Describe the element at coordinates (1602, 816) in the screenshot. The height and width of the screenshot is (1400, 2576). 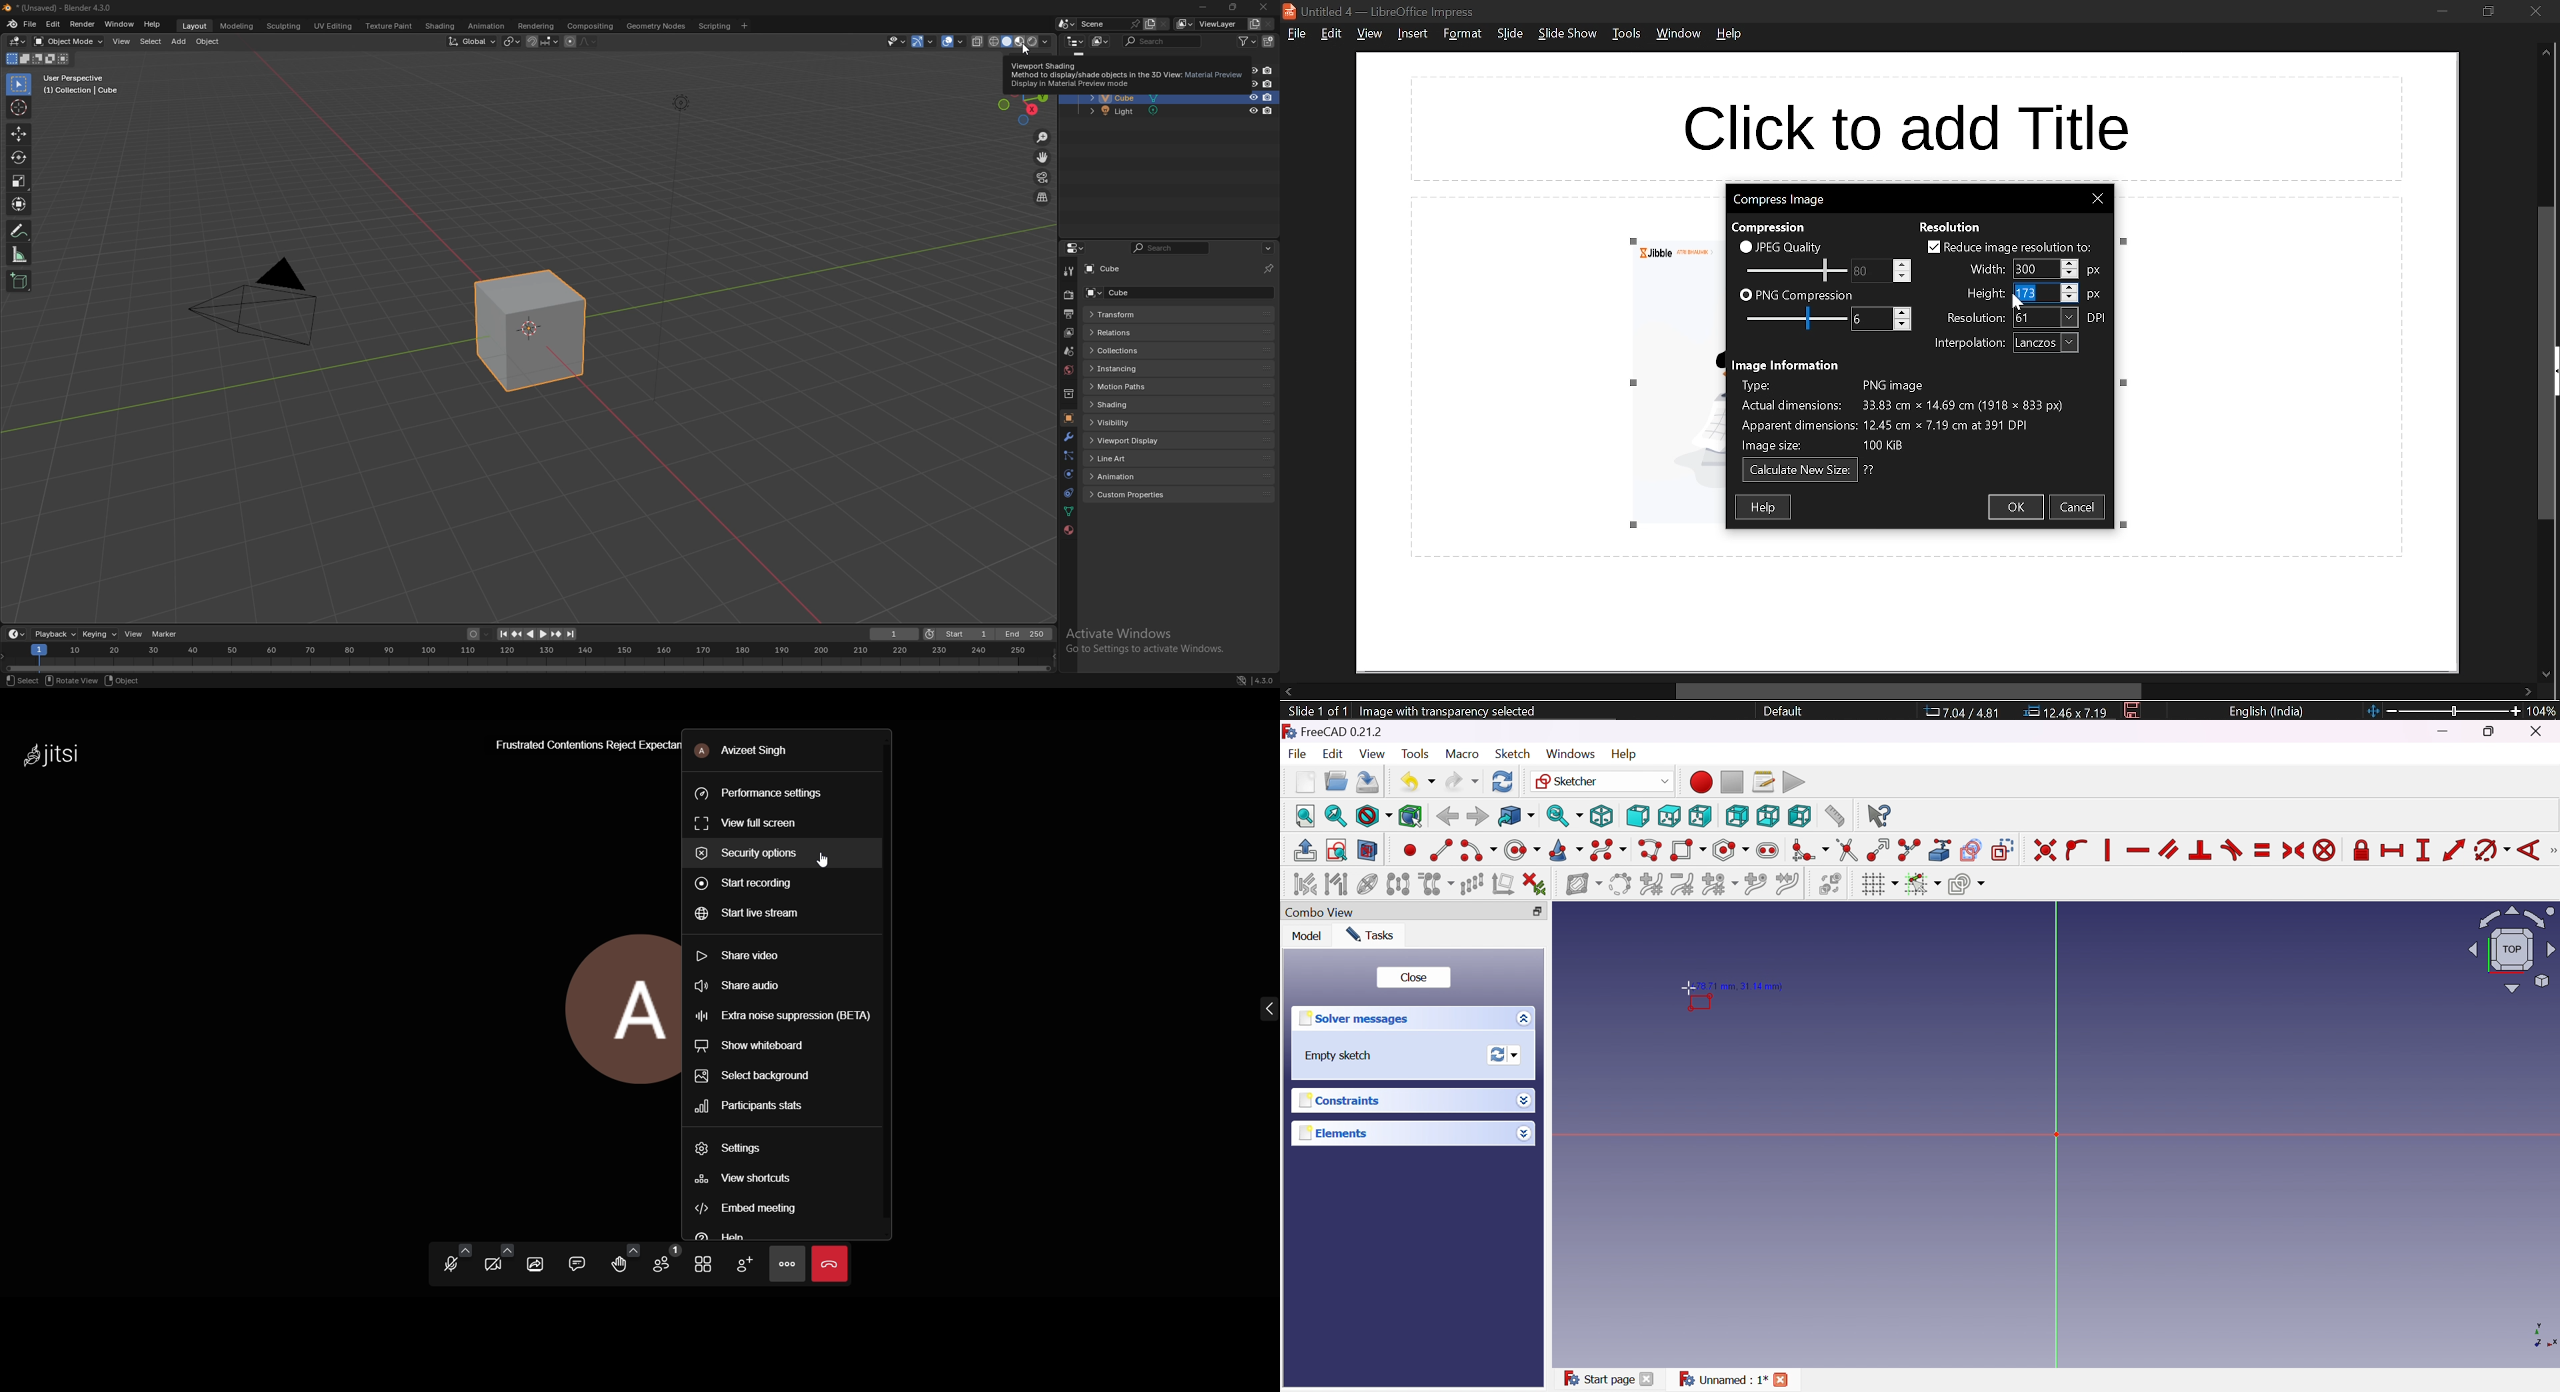
I see `Isometric` at that location.